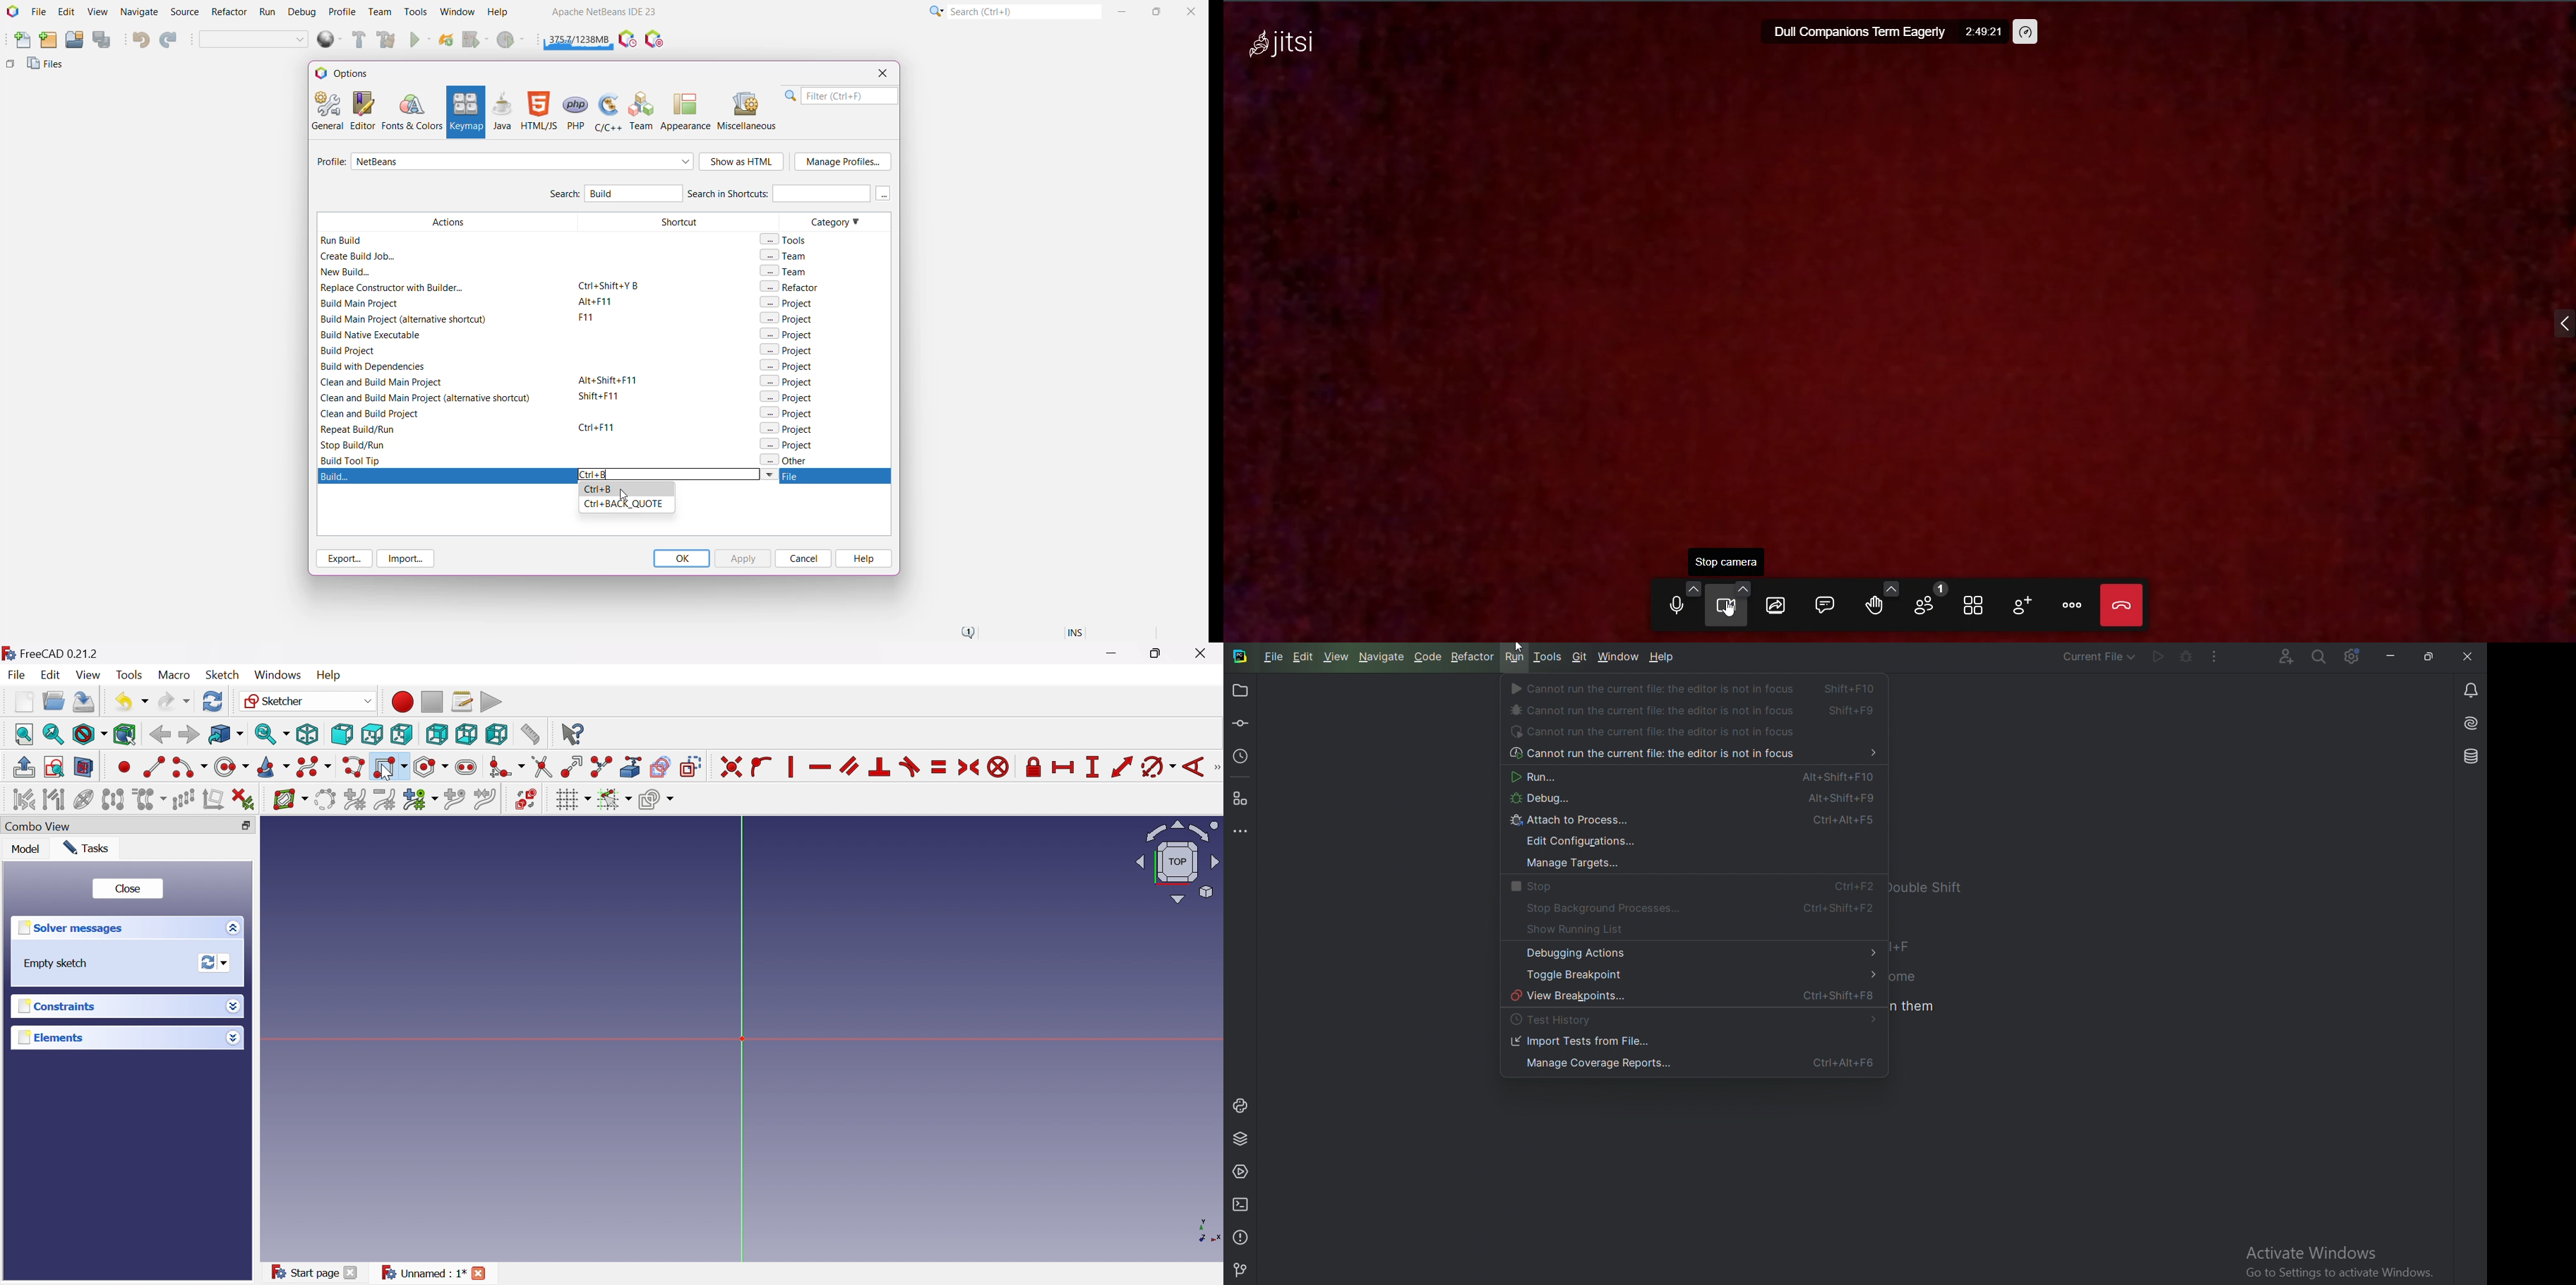 The height and width of the screenshot is (1288, 2576). I want to click on Local history, so click(1242, 759).